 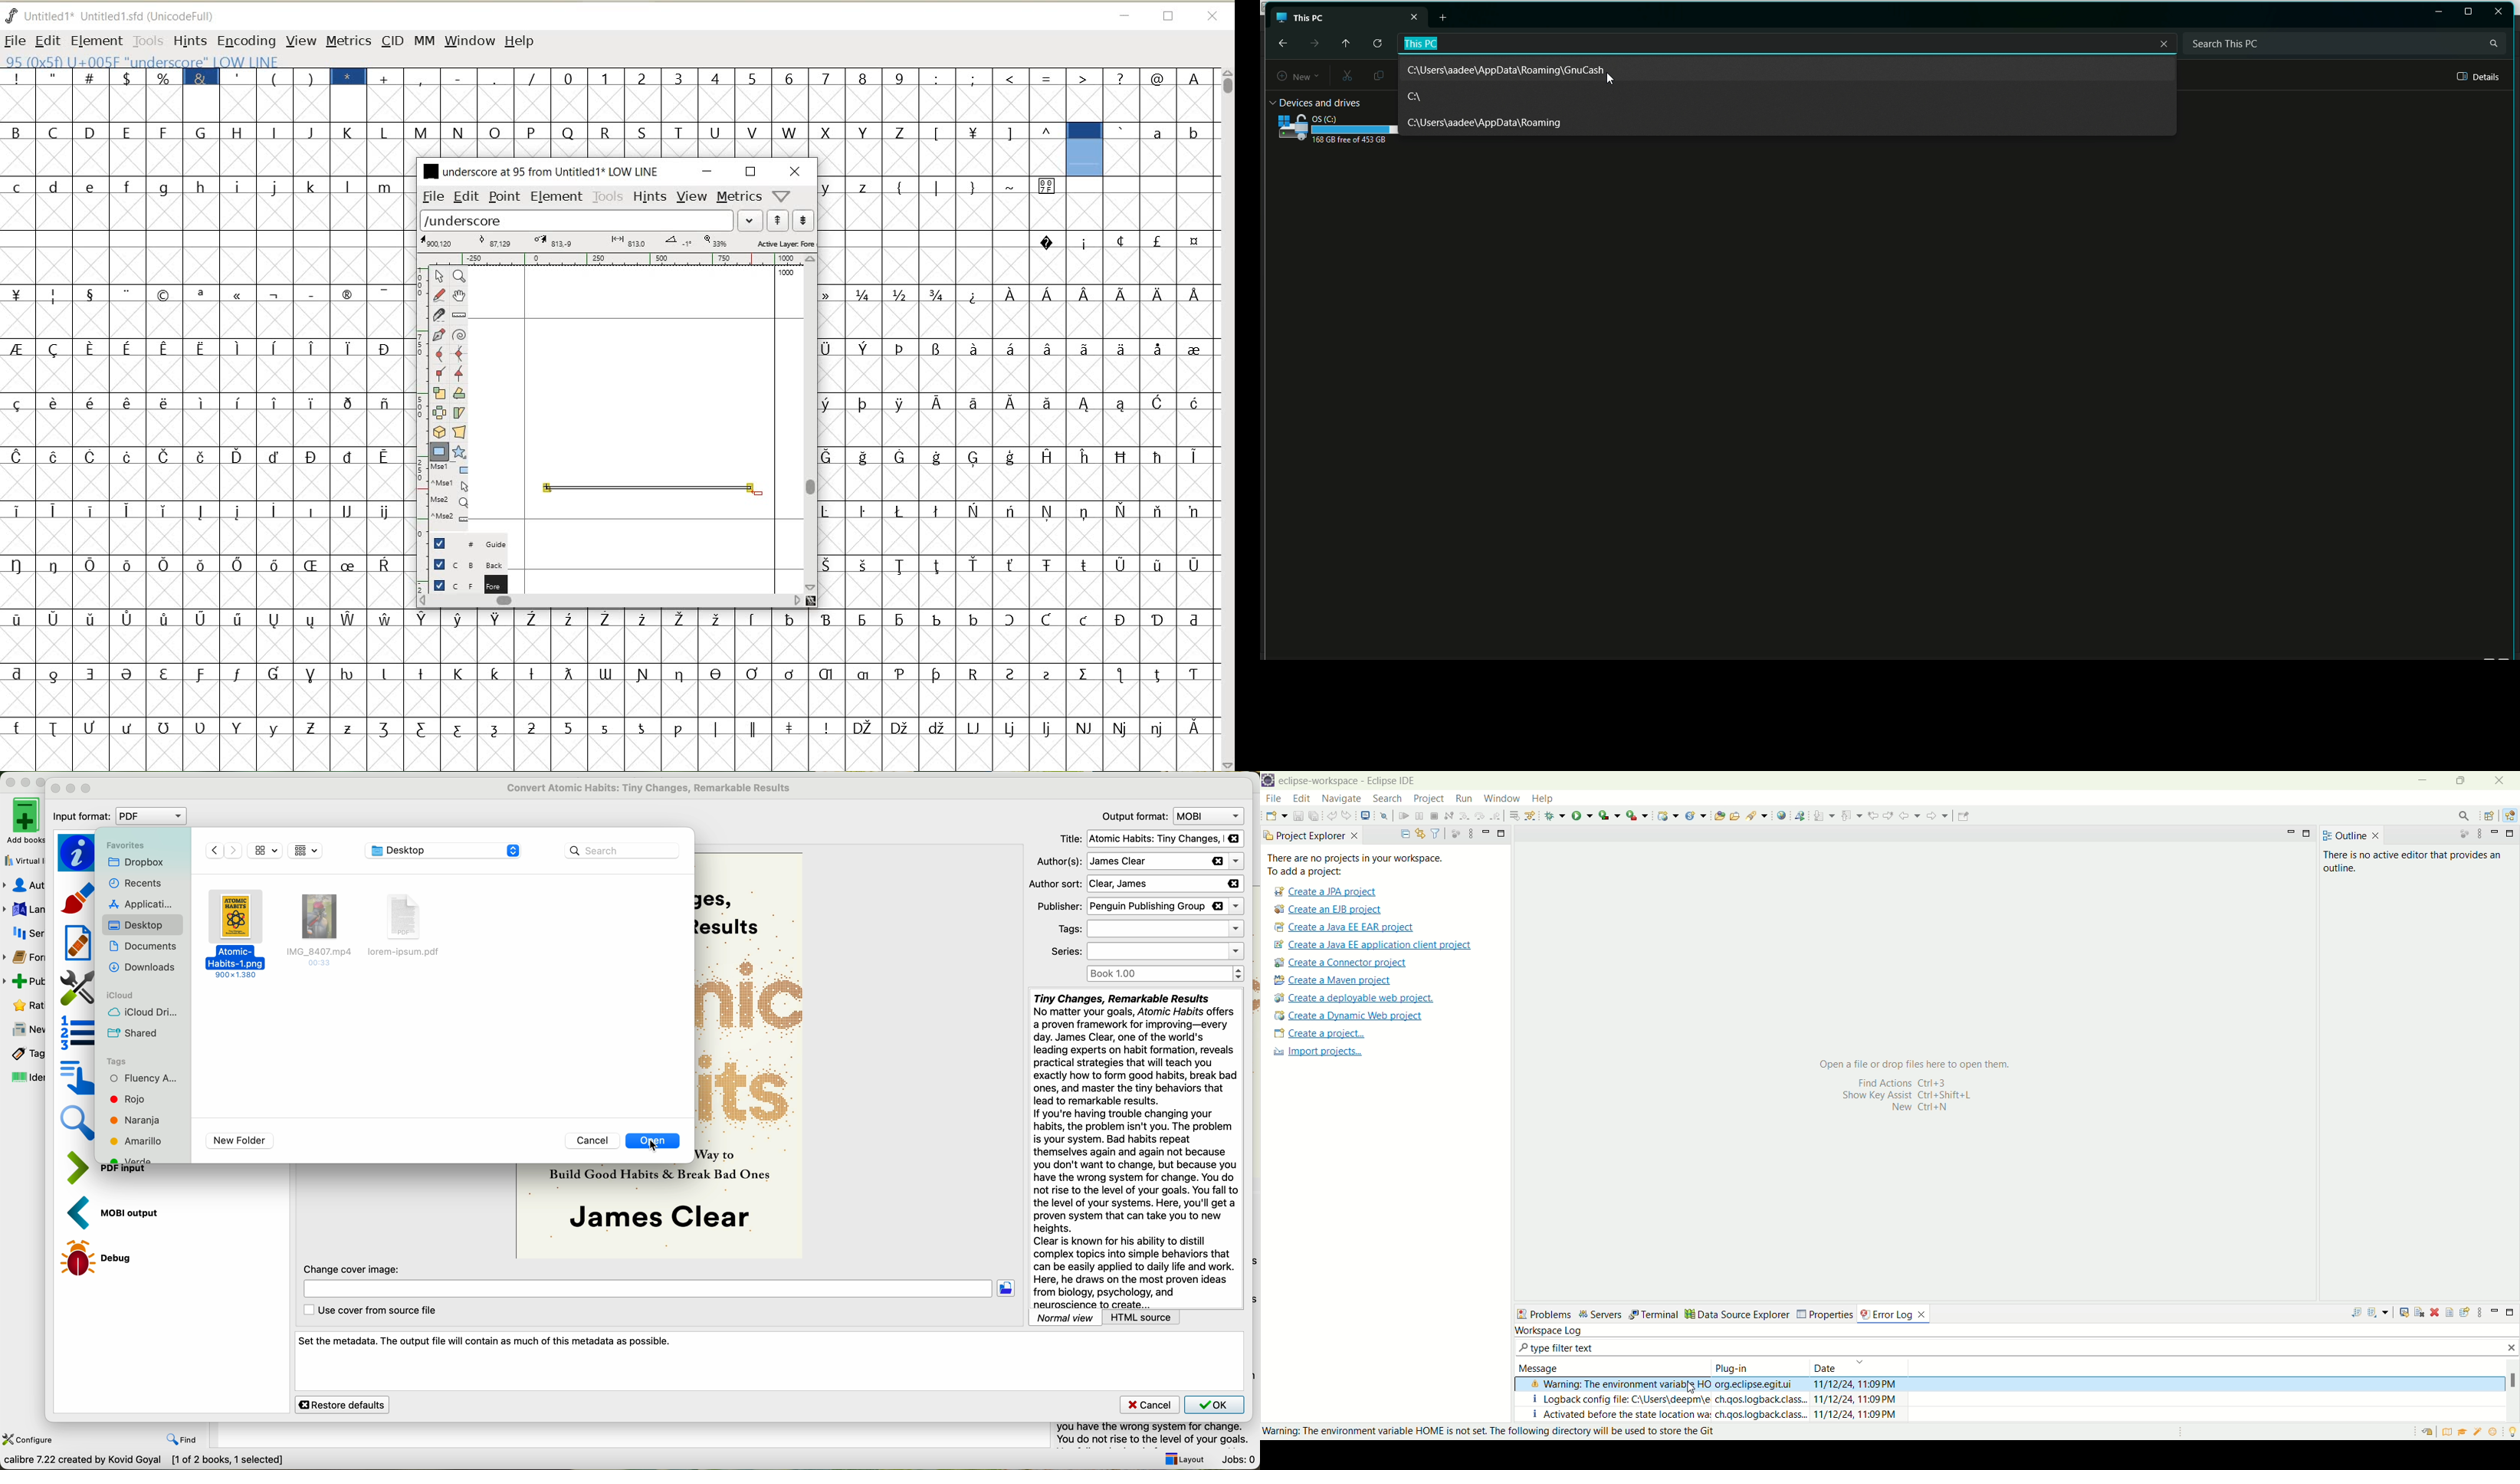 What do you see at coordinates (96, 41) in the screenshot?
I see `ELEMENT` at bounding box center [96, 41].